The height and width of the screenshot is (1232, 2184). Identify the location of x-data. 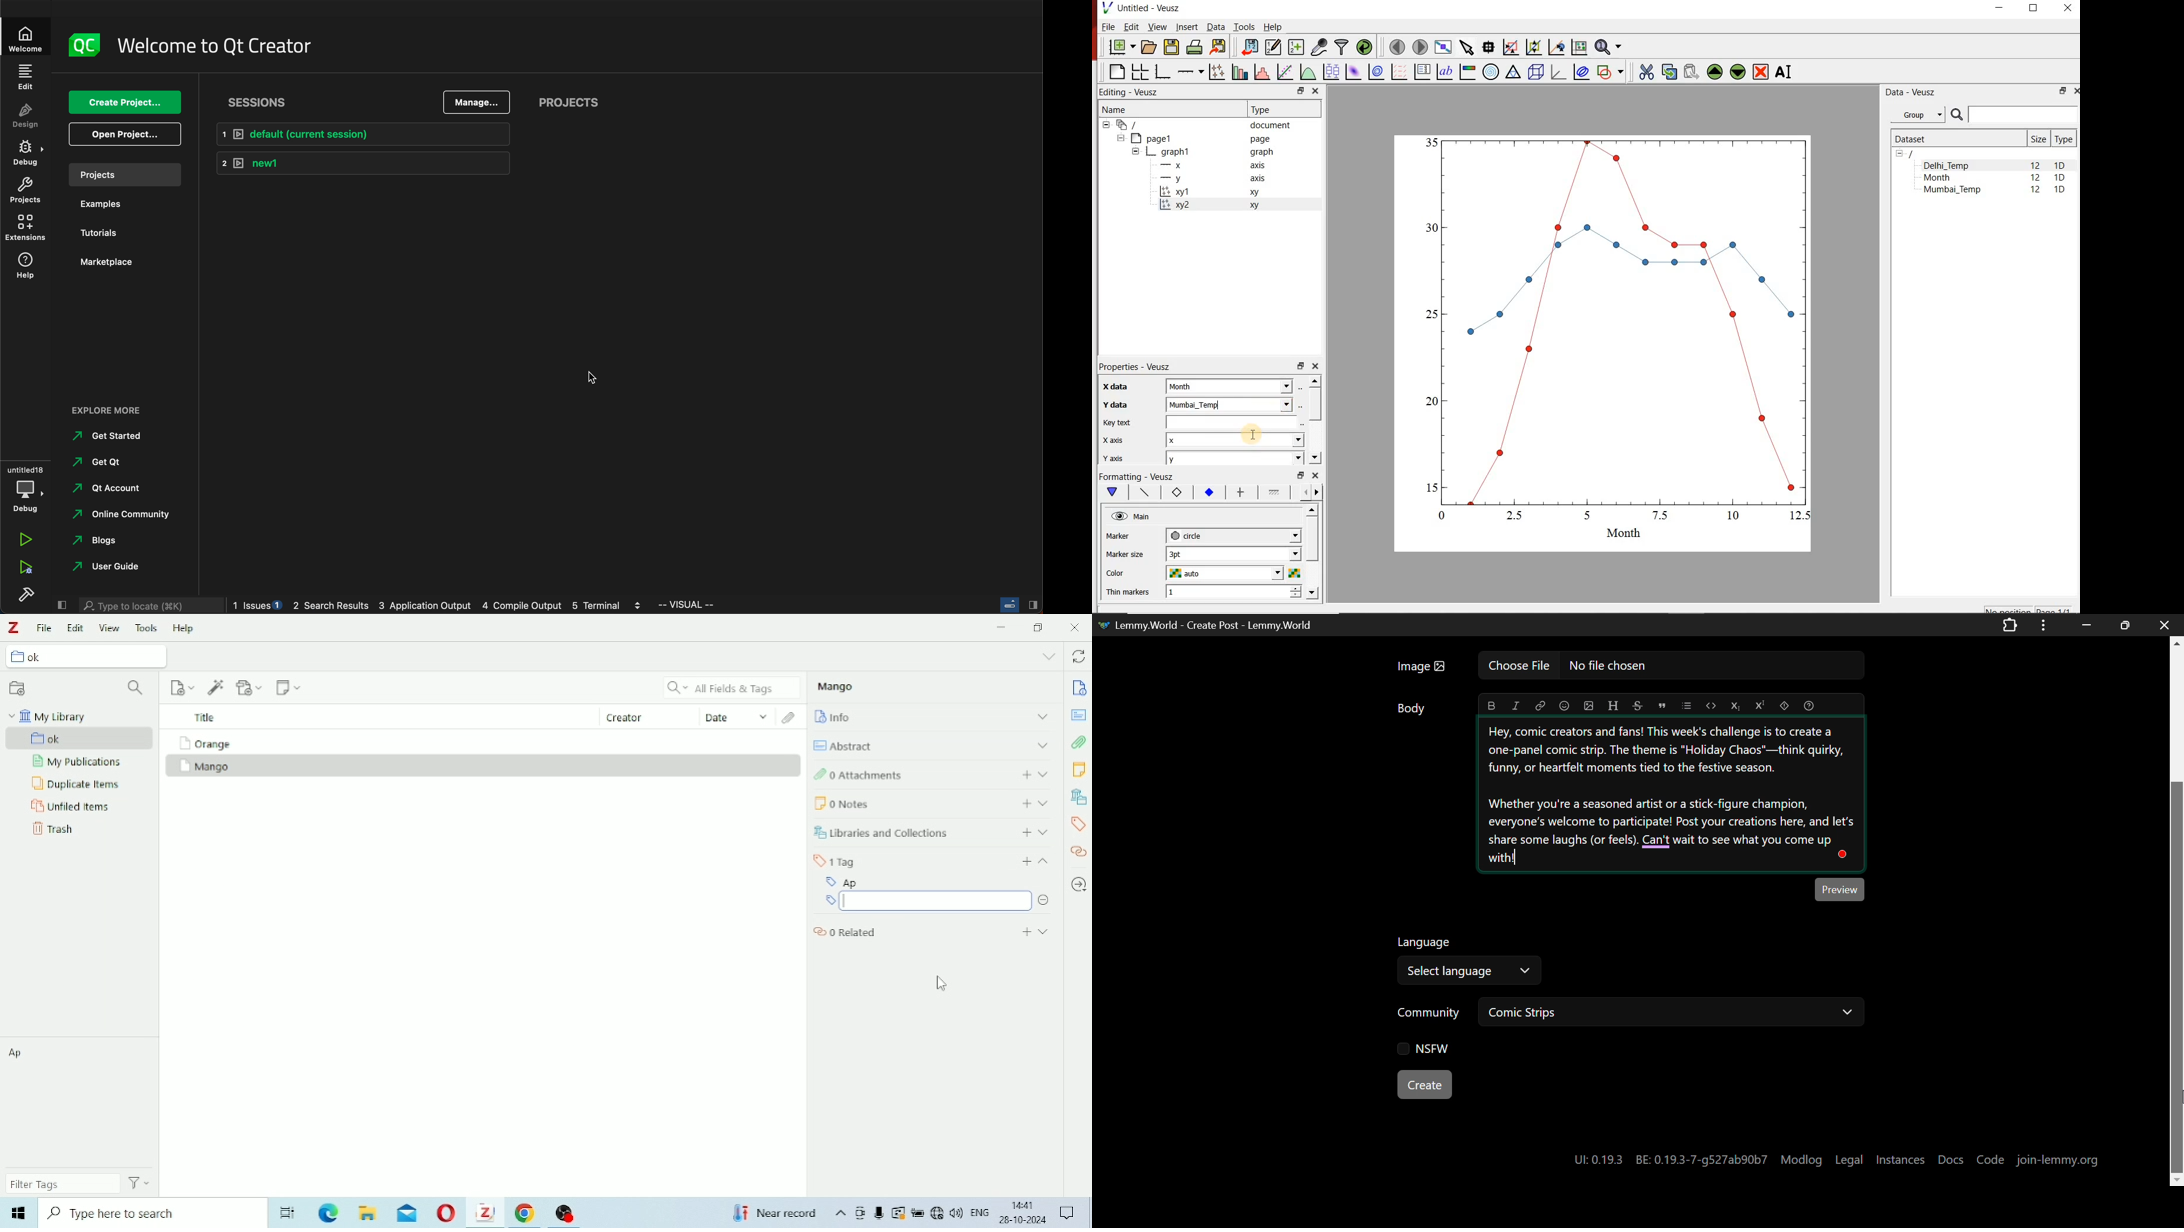
(1117, 386).